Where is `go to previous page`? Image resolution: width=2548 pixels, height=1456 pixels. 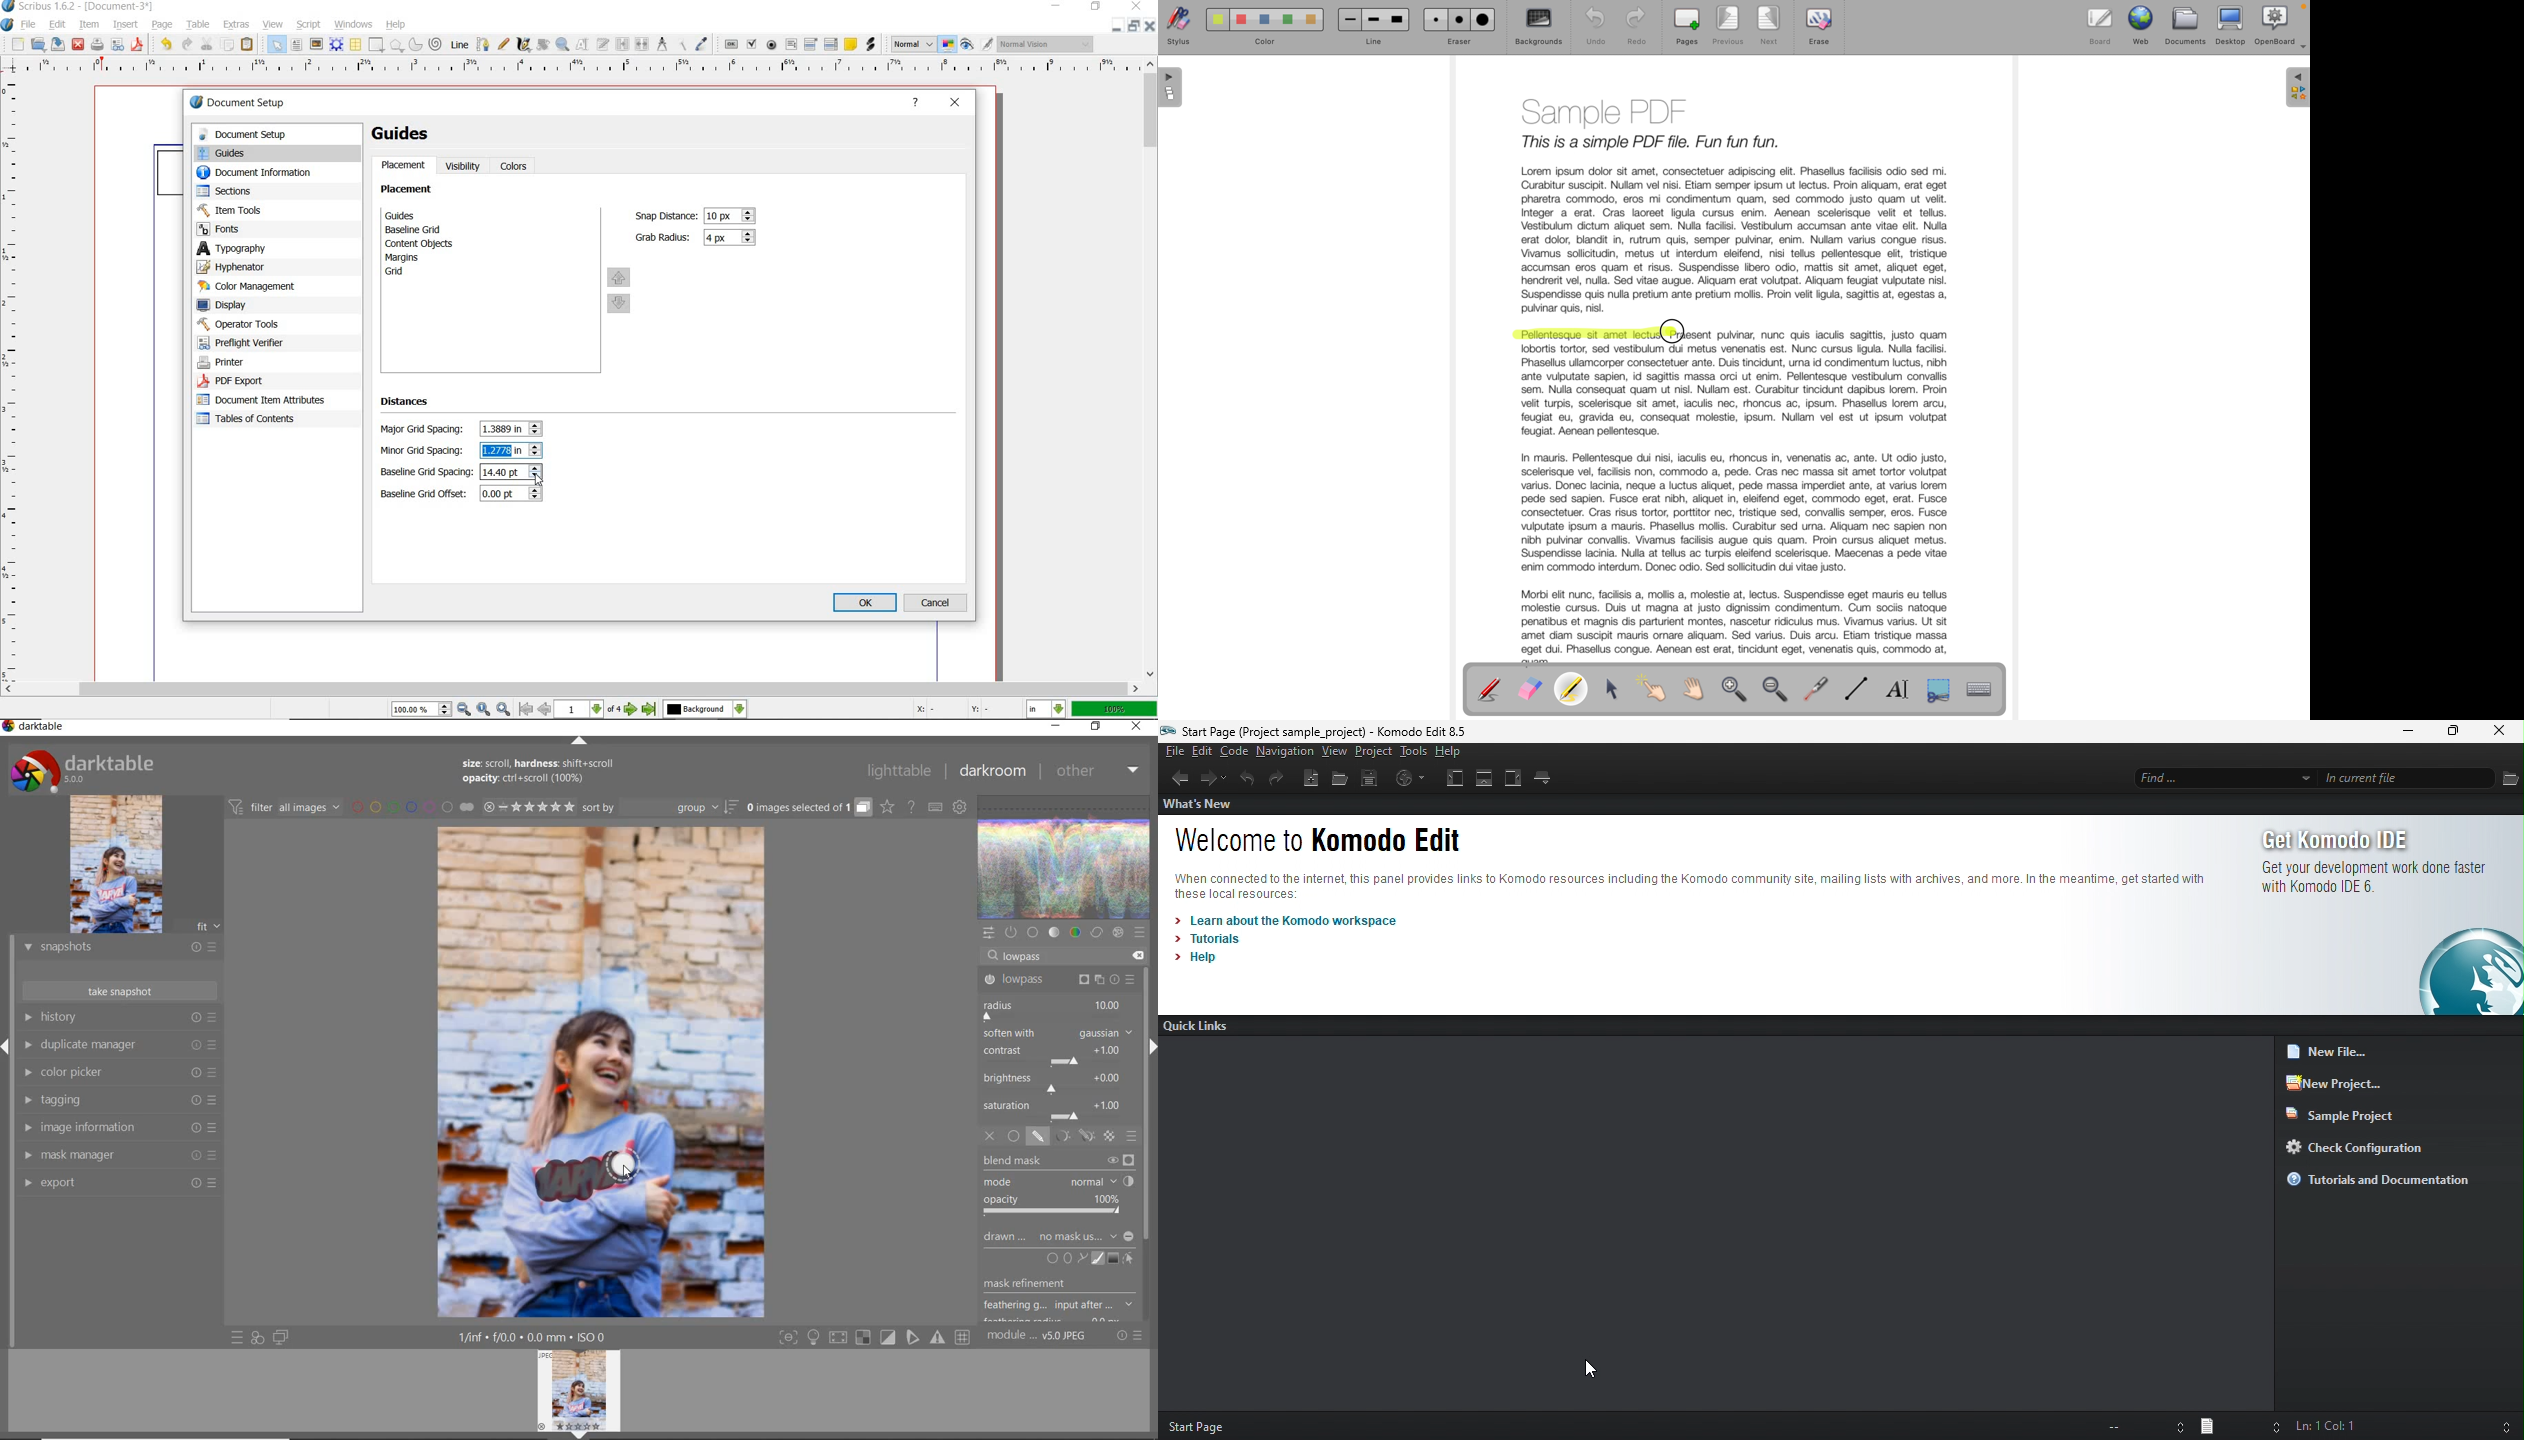
go to previous page is located at coordinates (546, 710).